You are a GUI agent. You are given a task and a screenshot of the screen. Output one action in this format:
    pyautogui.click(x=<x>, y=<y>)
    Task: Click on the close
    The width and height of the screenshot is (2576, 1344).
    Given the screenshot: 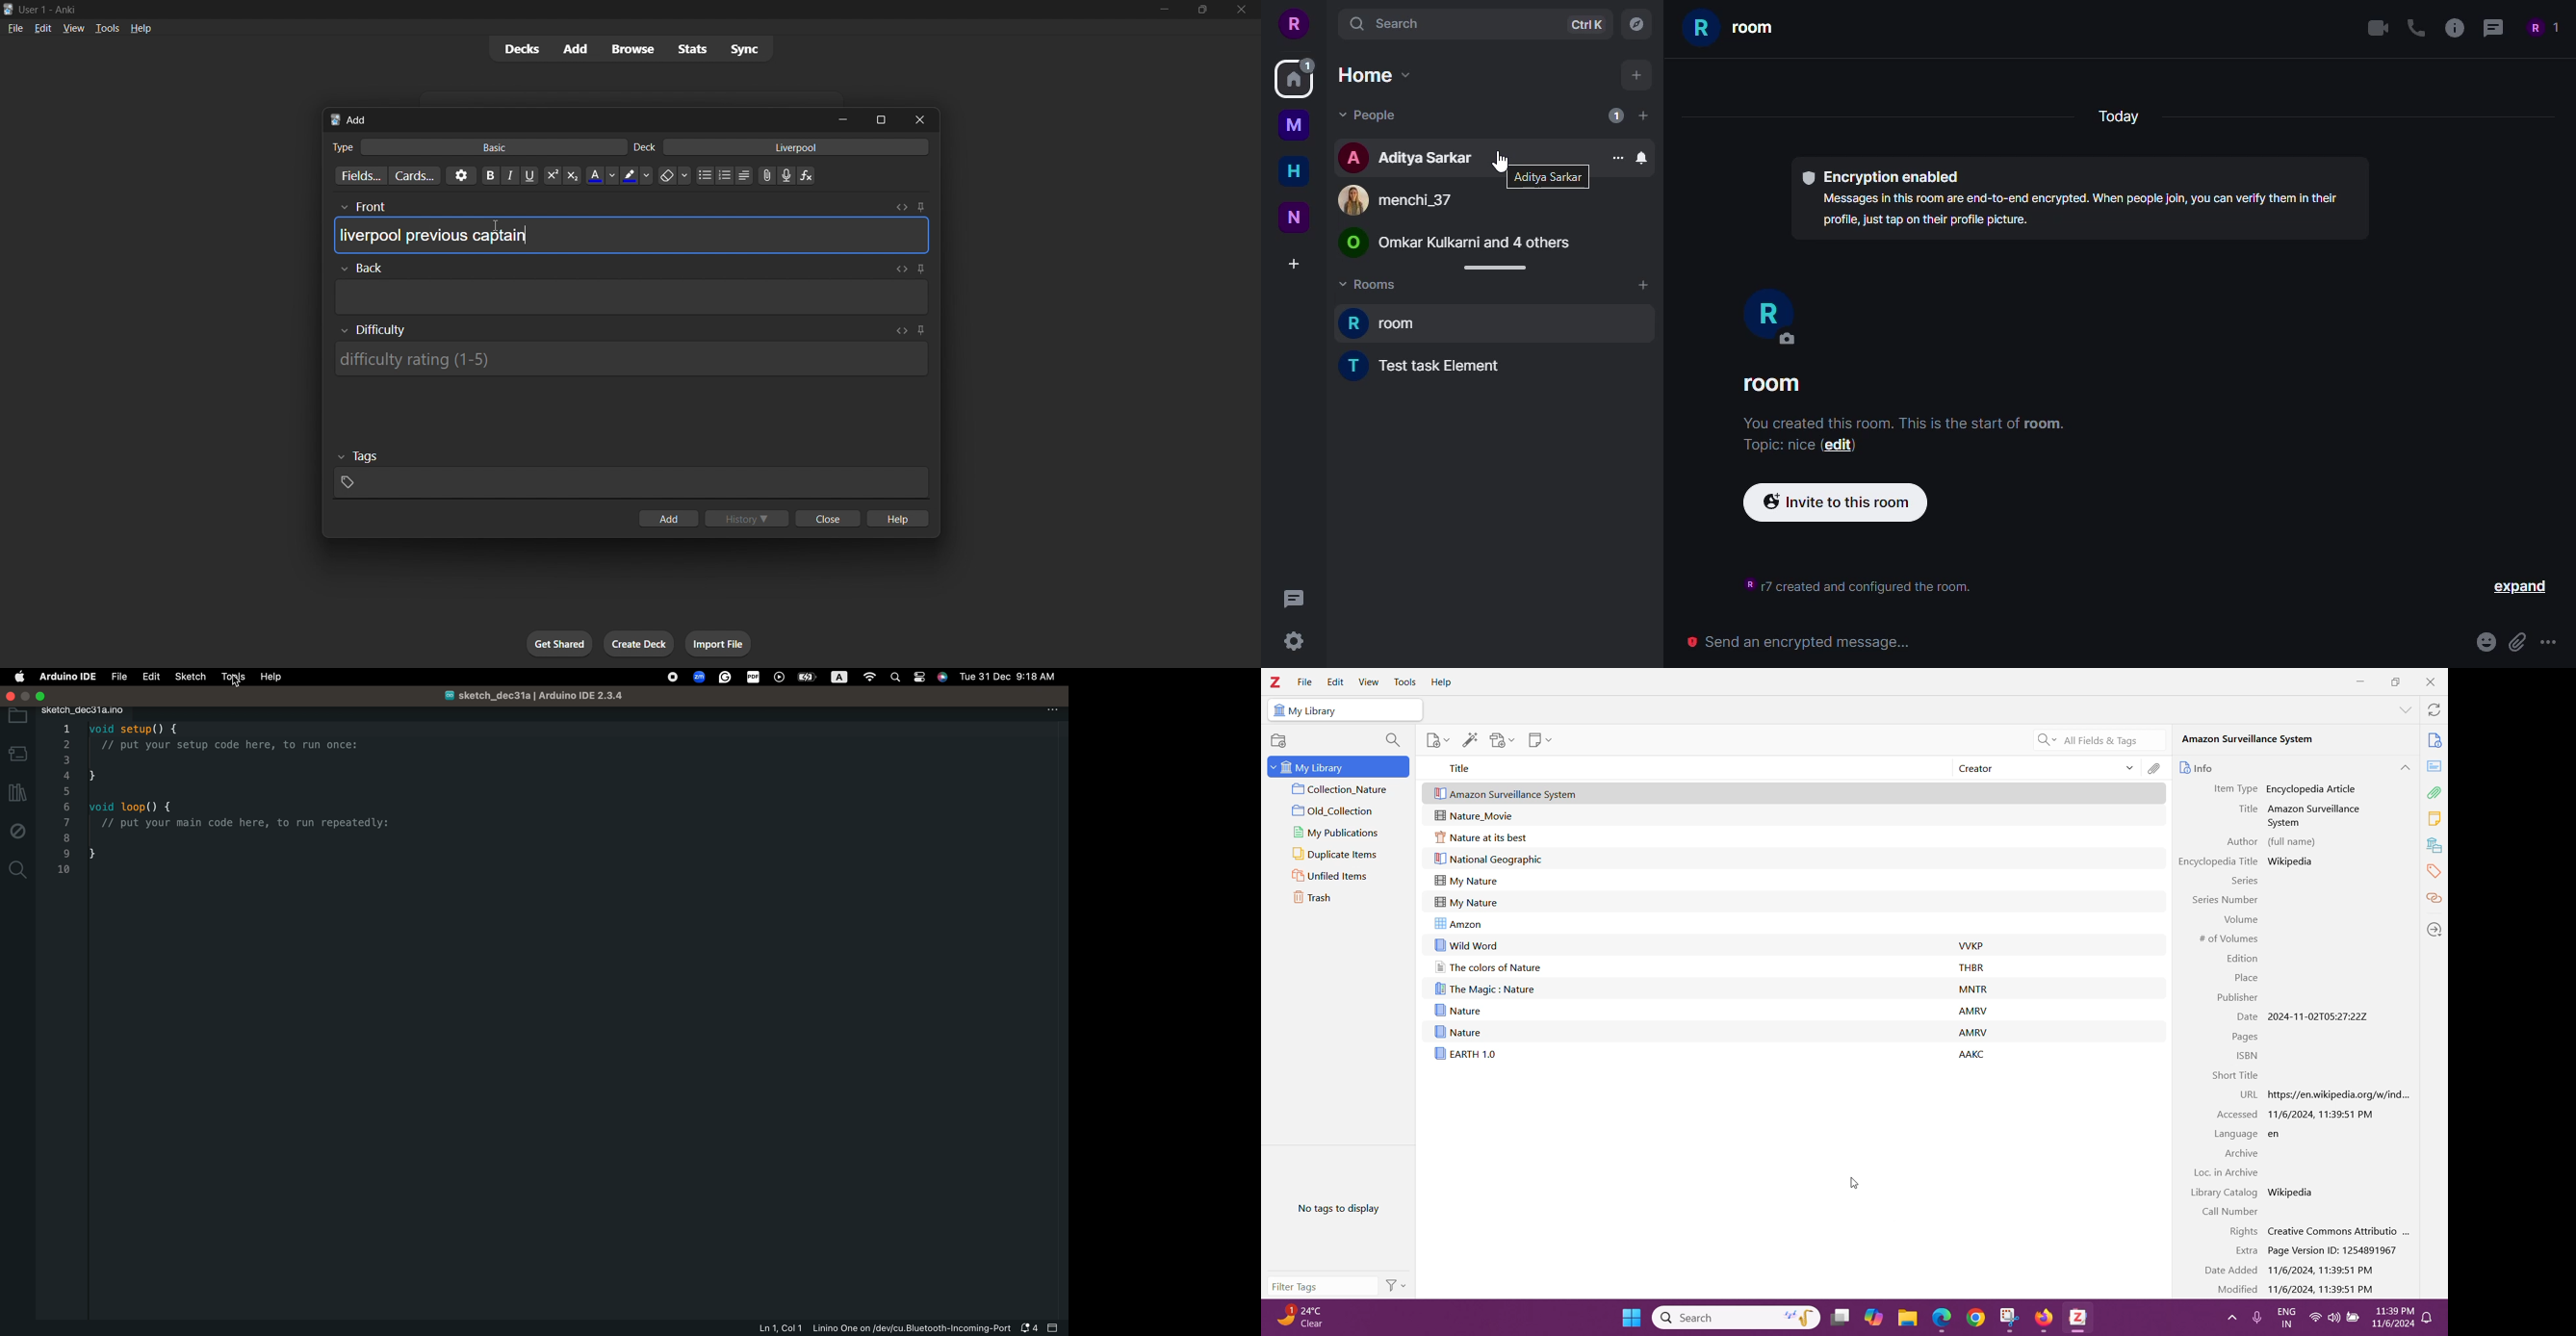 What is the action you would take?
    pyautogui.click(x=924, y=119)
    